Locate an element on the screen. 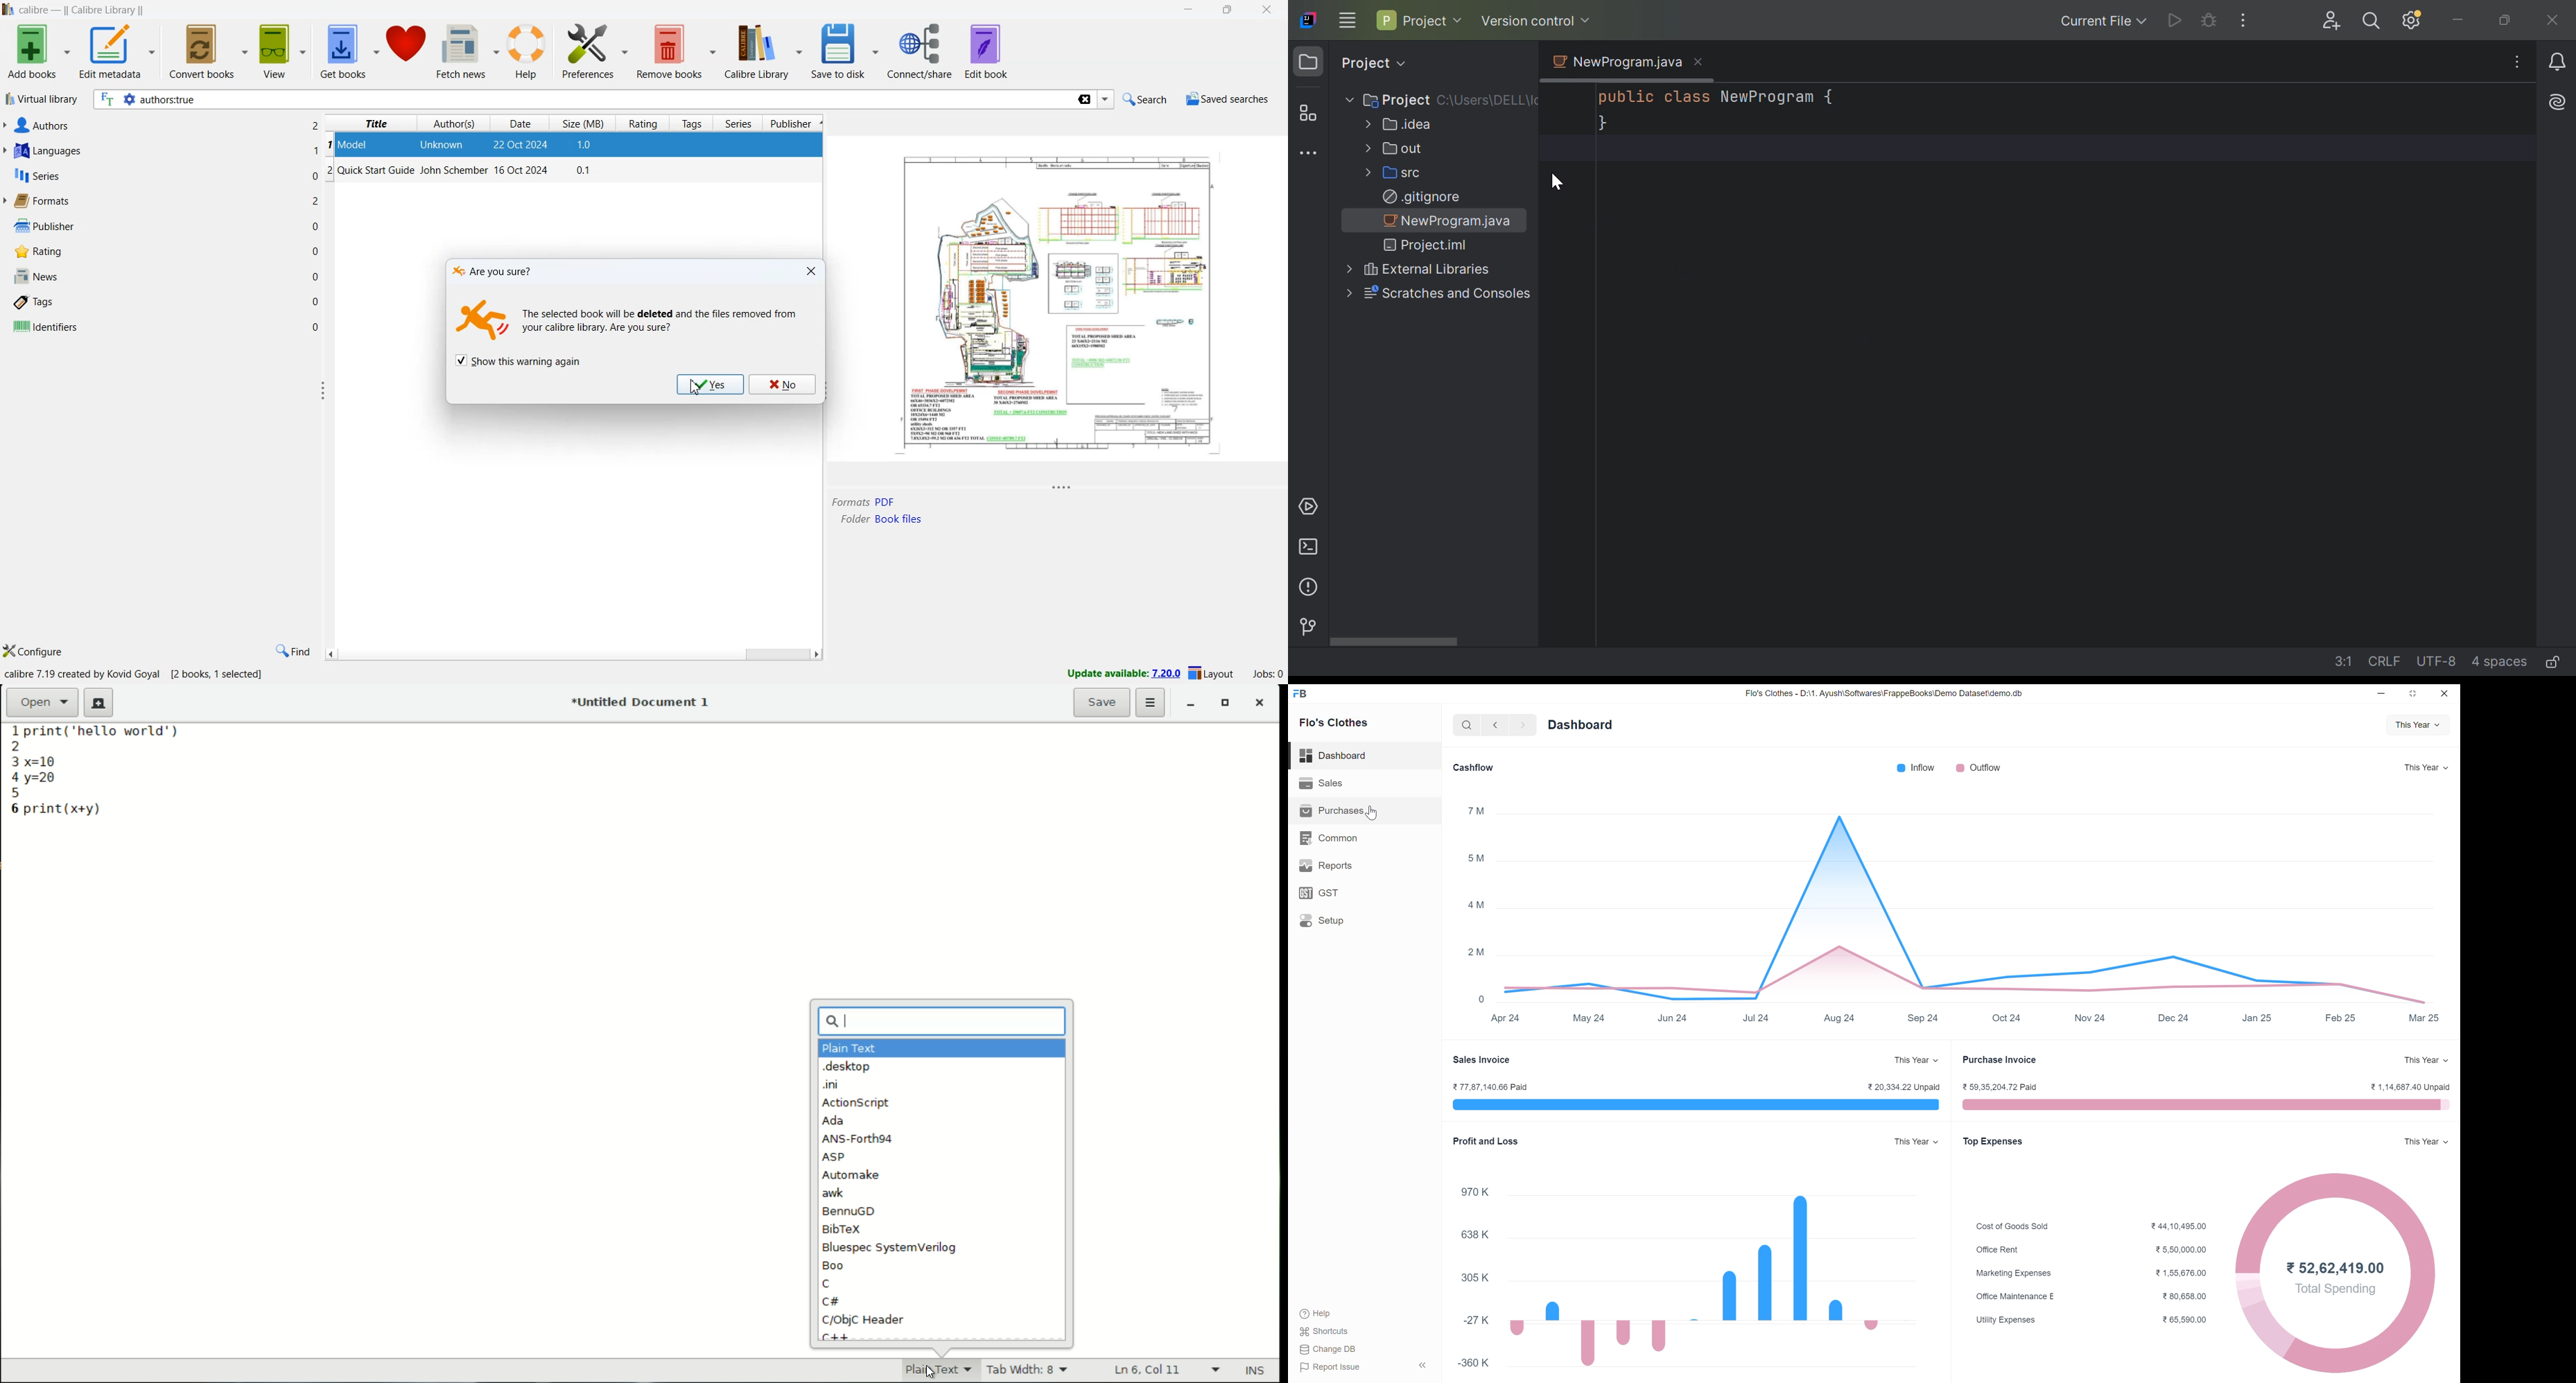 This screenshot has height=1400, width=2576. model is located at coordinates (355, 144).